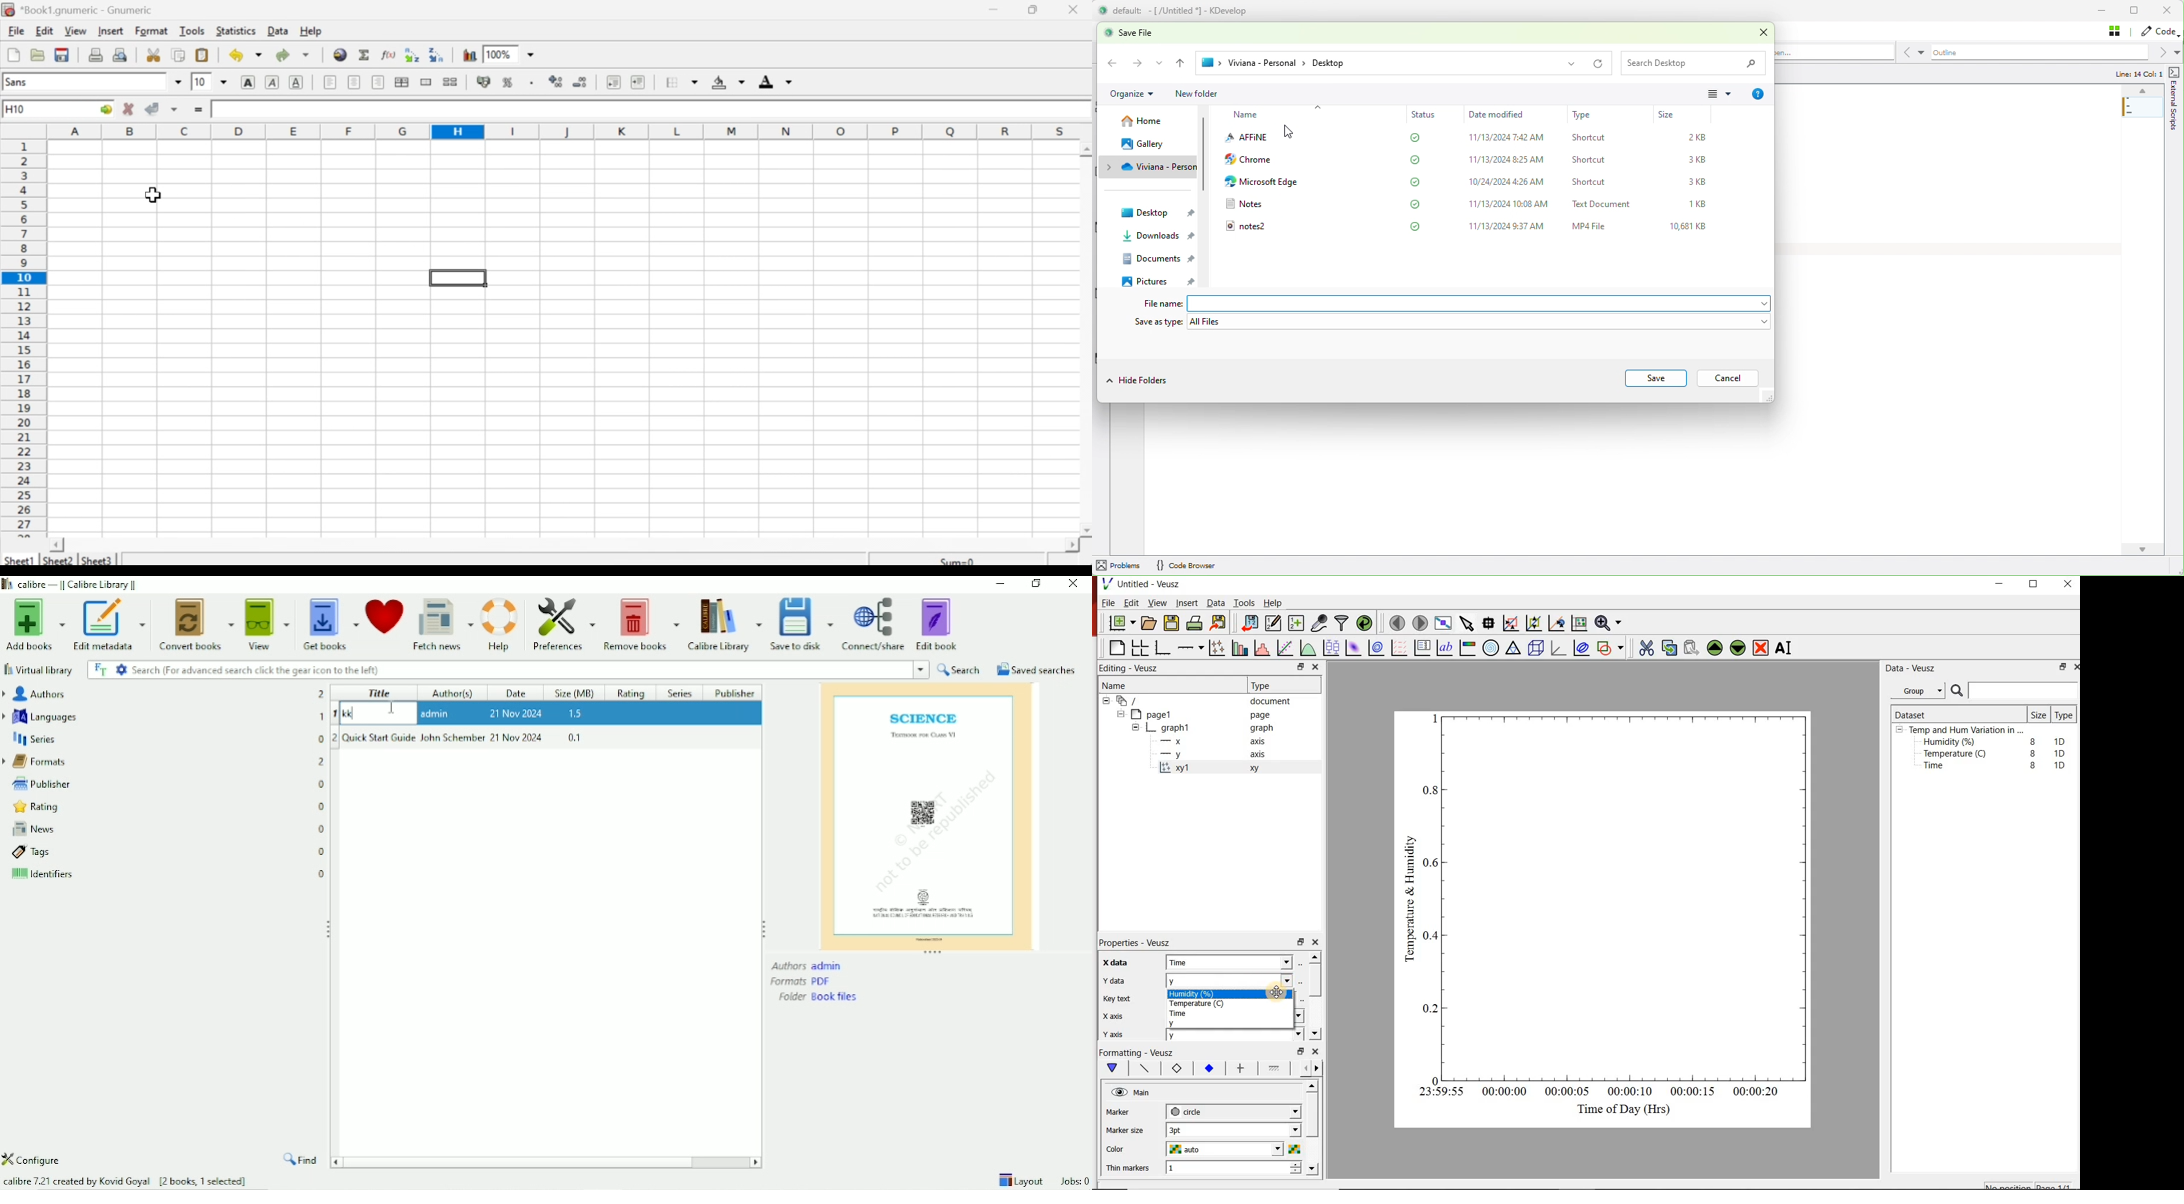 The width and height of the screenshot is (2184, 1204). What do you see at coordinates (1133, 668) in the screenshot?
I see `Editing - Veusz` at bounding box center [1133, 668].